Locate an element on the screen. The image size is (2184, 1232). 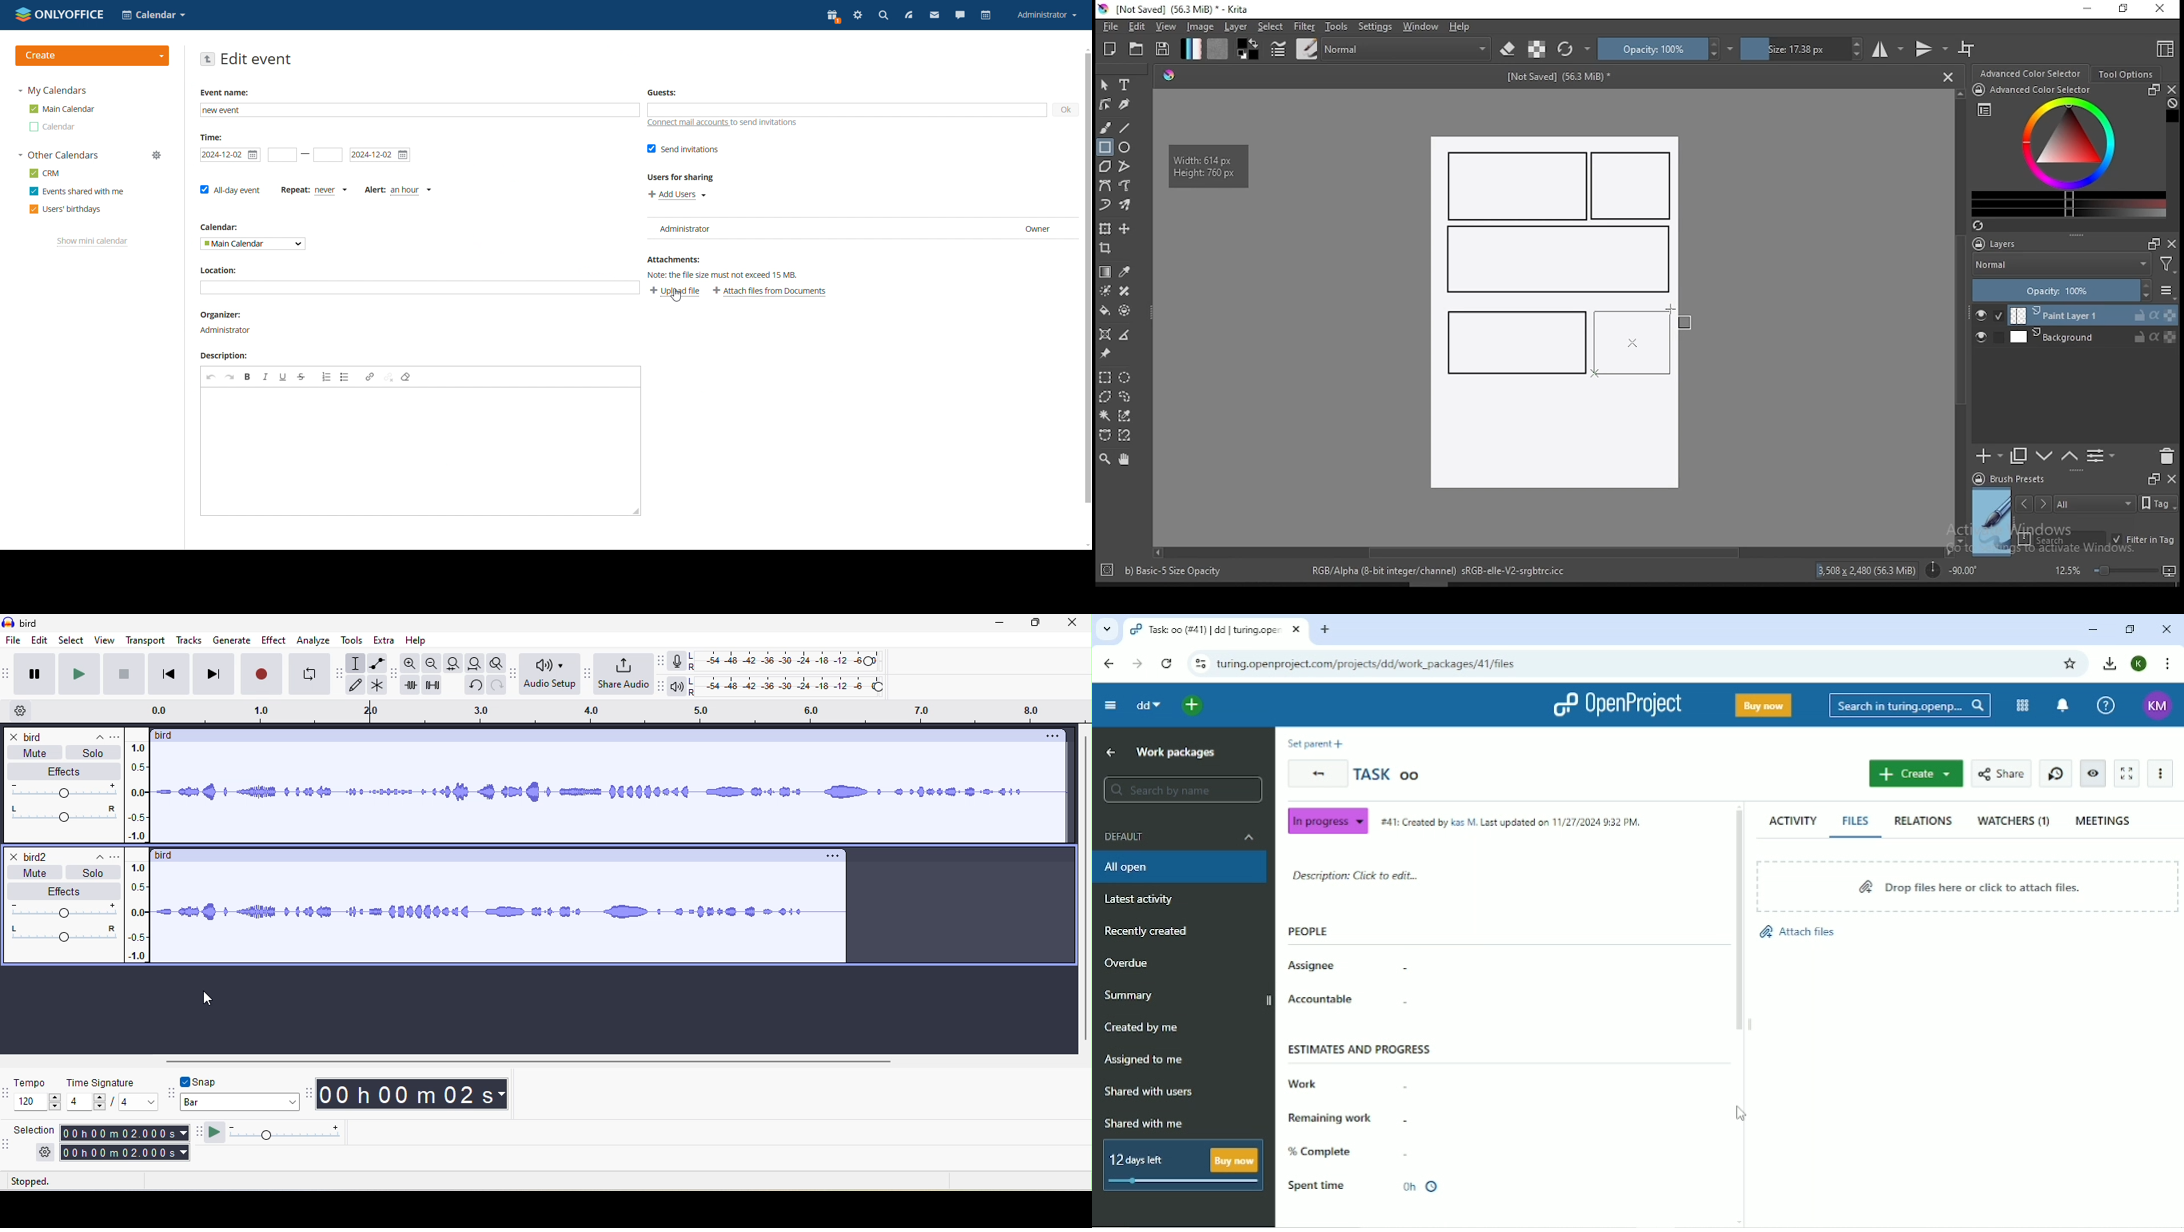
edit is located at coordinates (1136, 26).